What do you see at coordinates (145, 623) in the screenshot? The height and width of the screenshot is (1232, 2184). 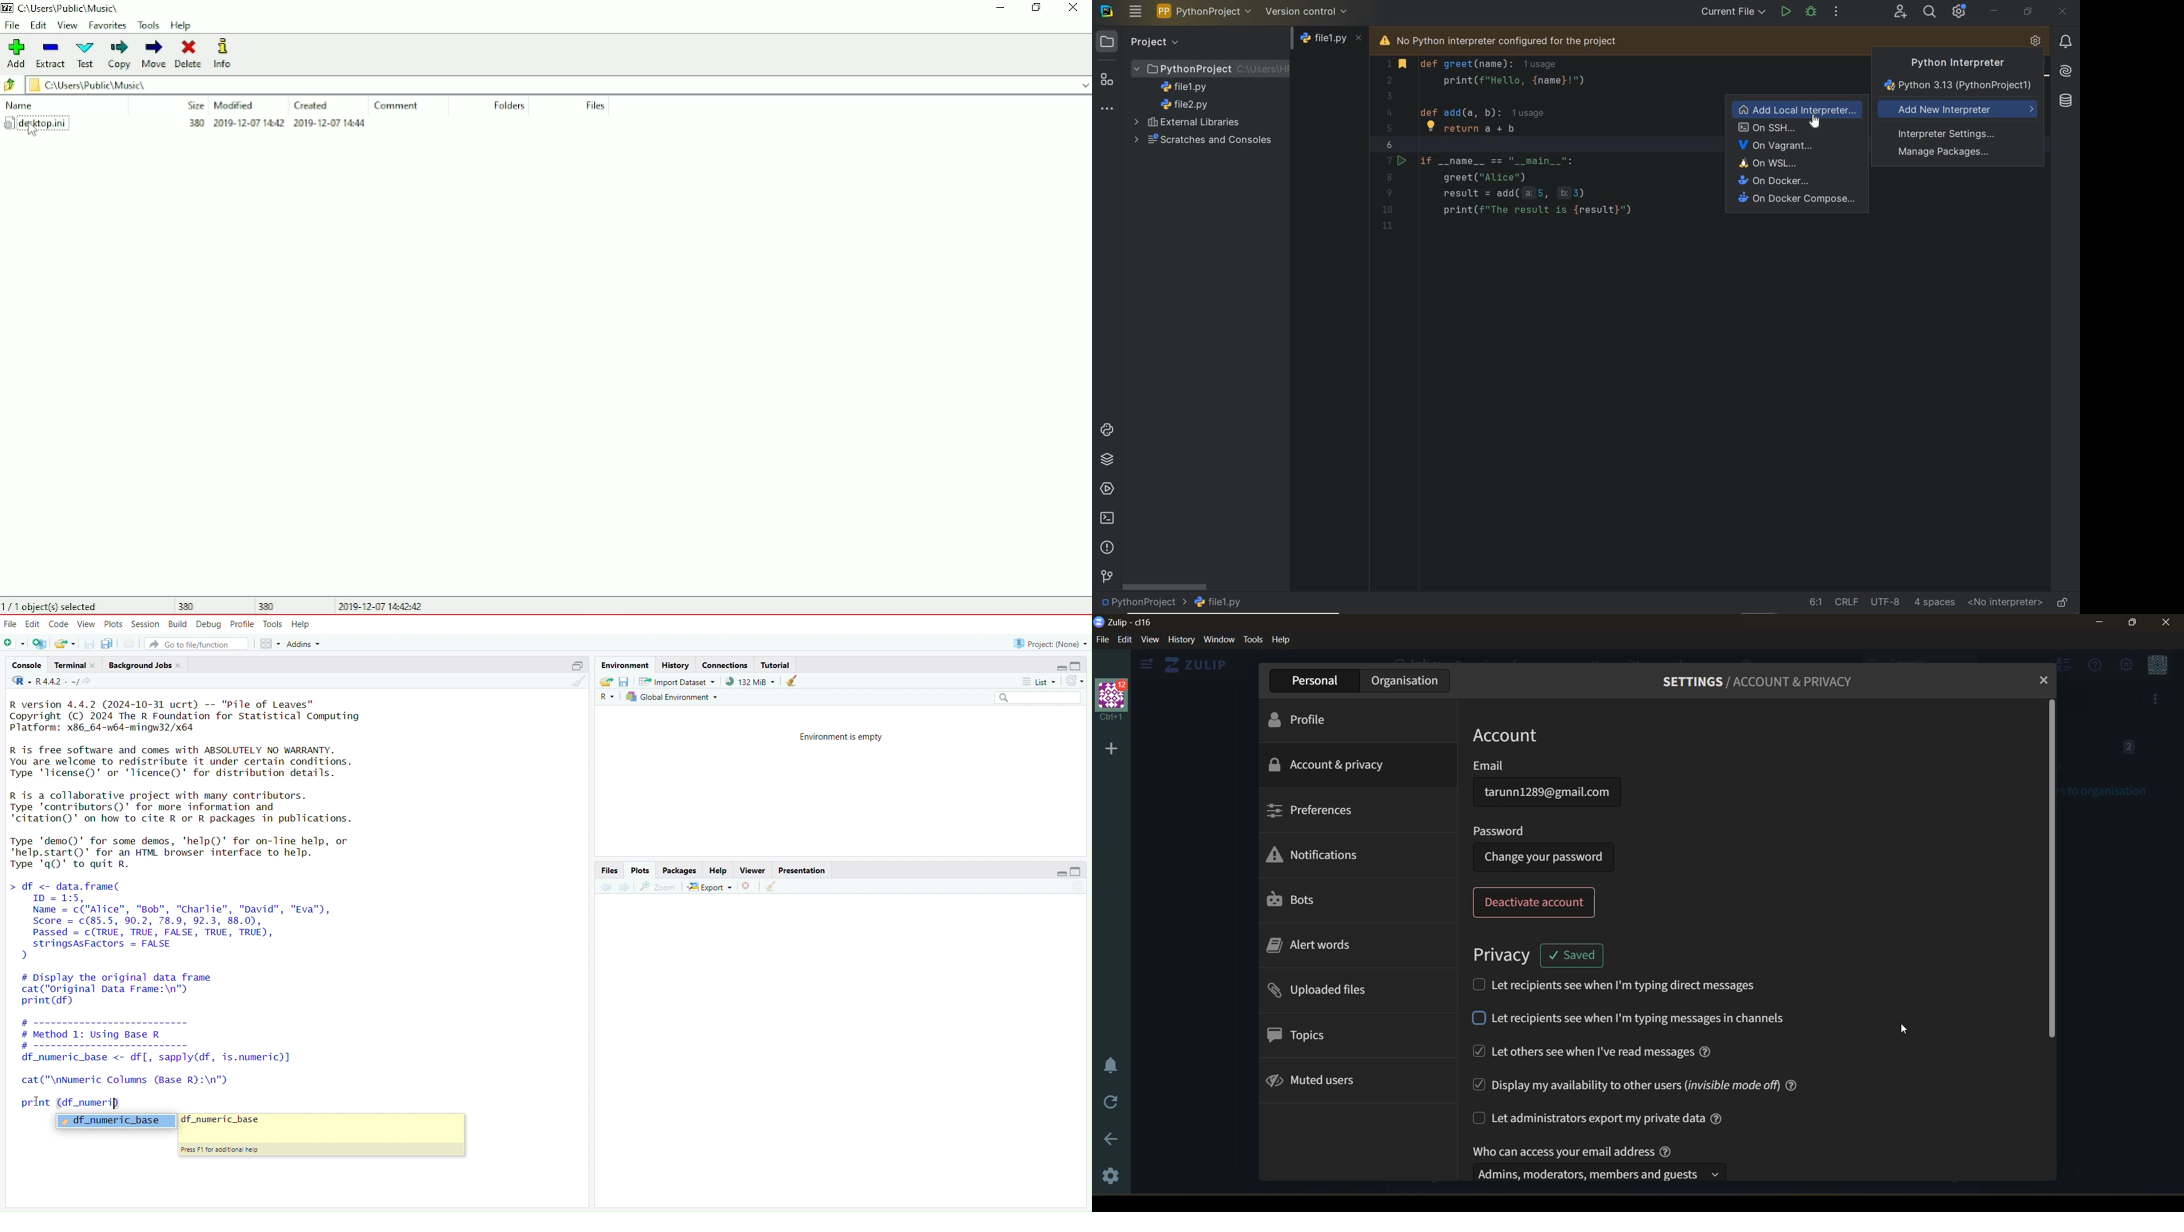 I see `session` at bounding box center [145, 623].